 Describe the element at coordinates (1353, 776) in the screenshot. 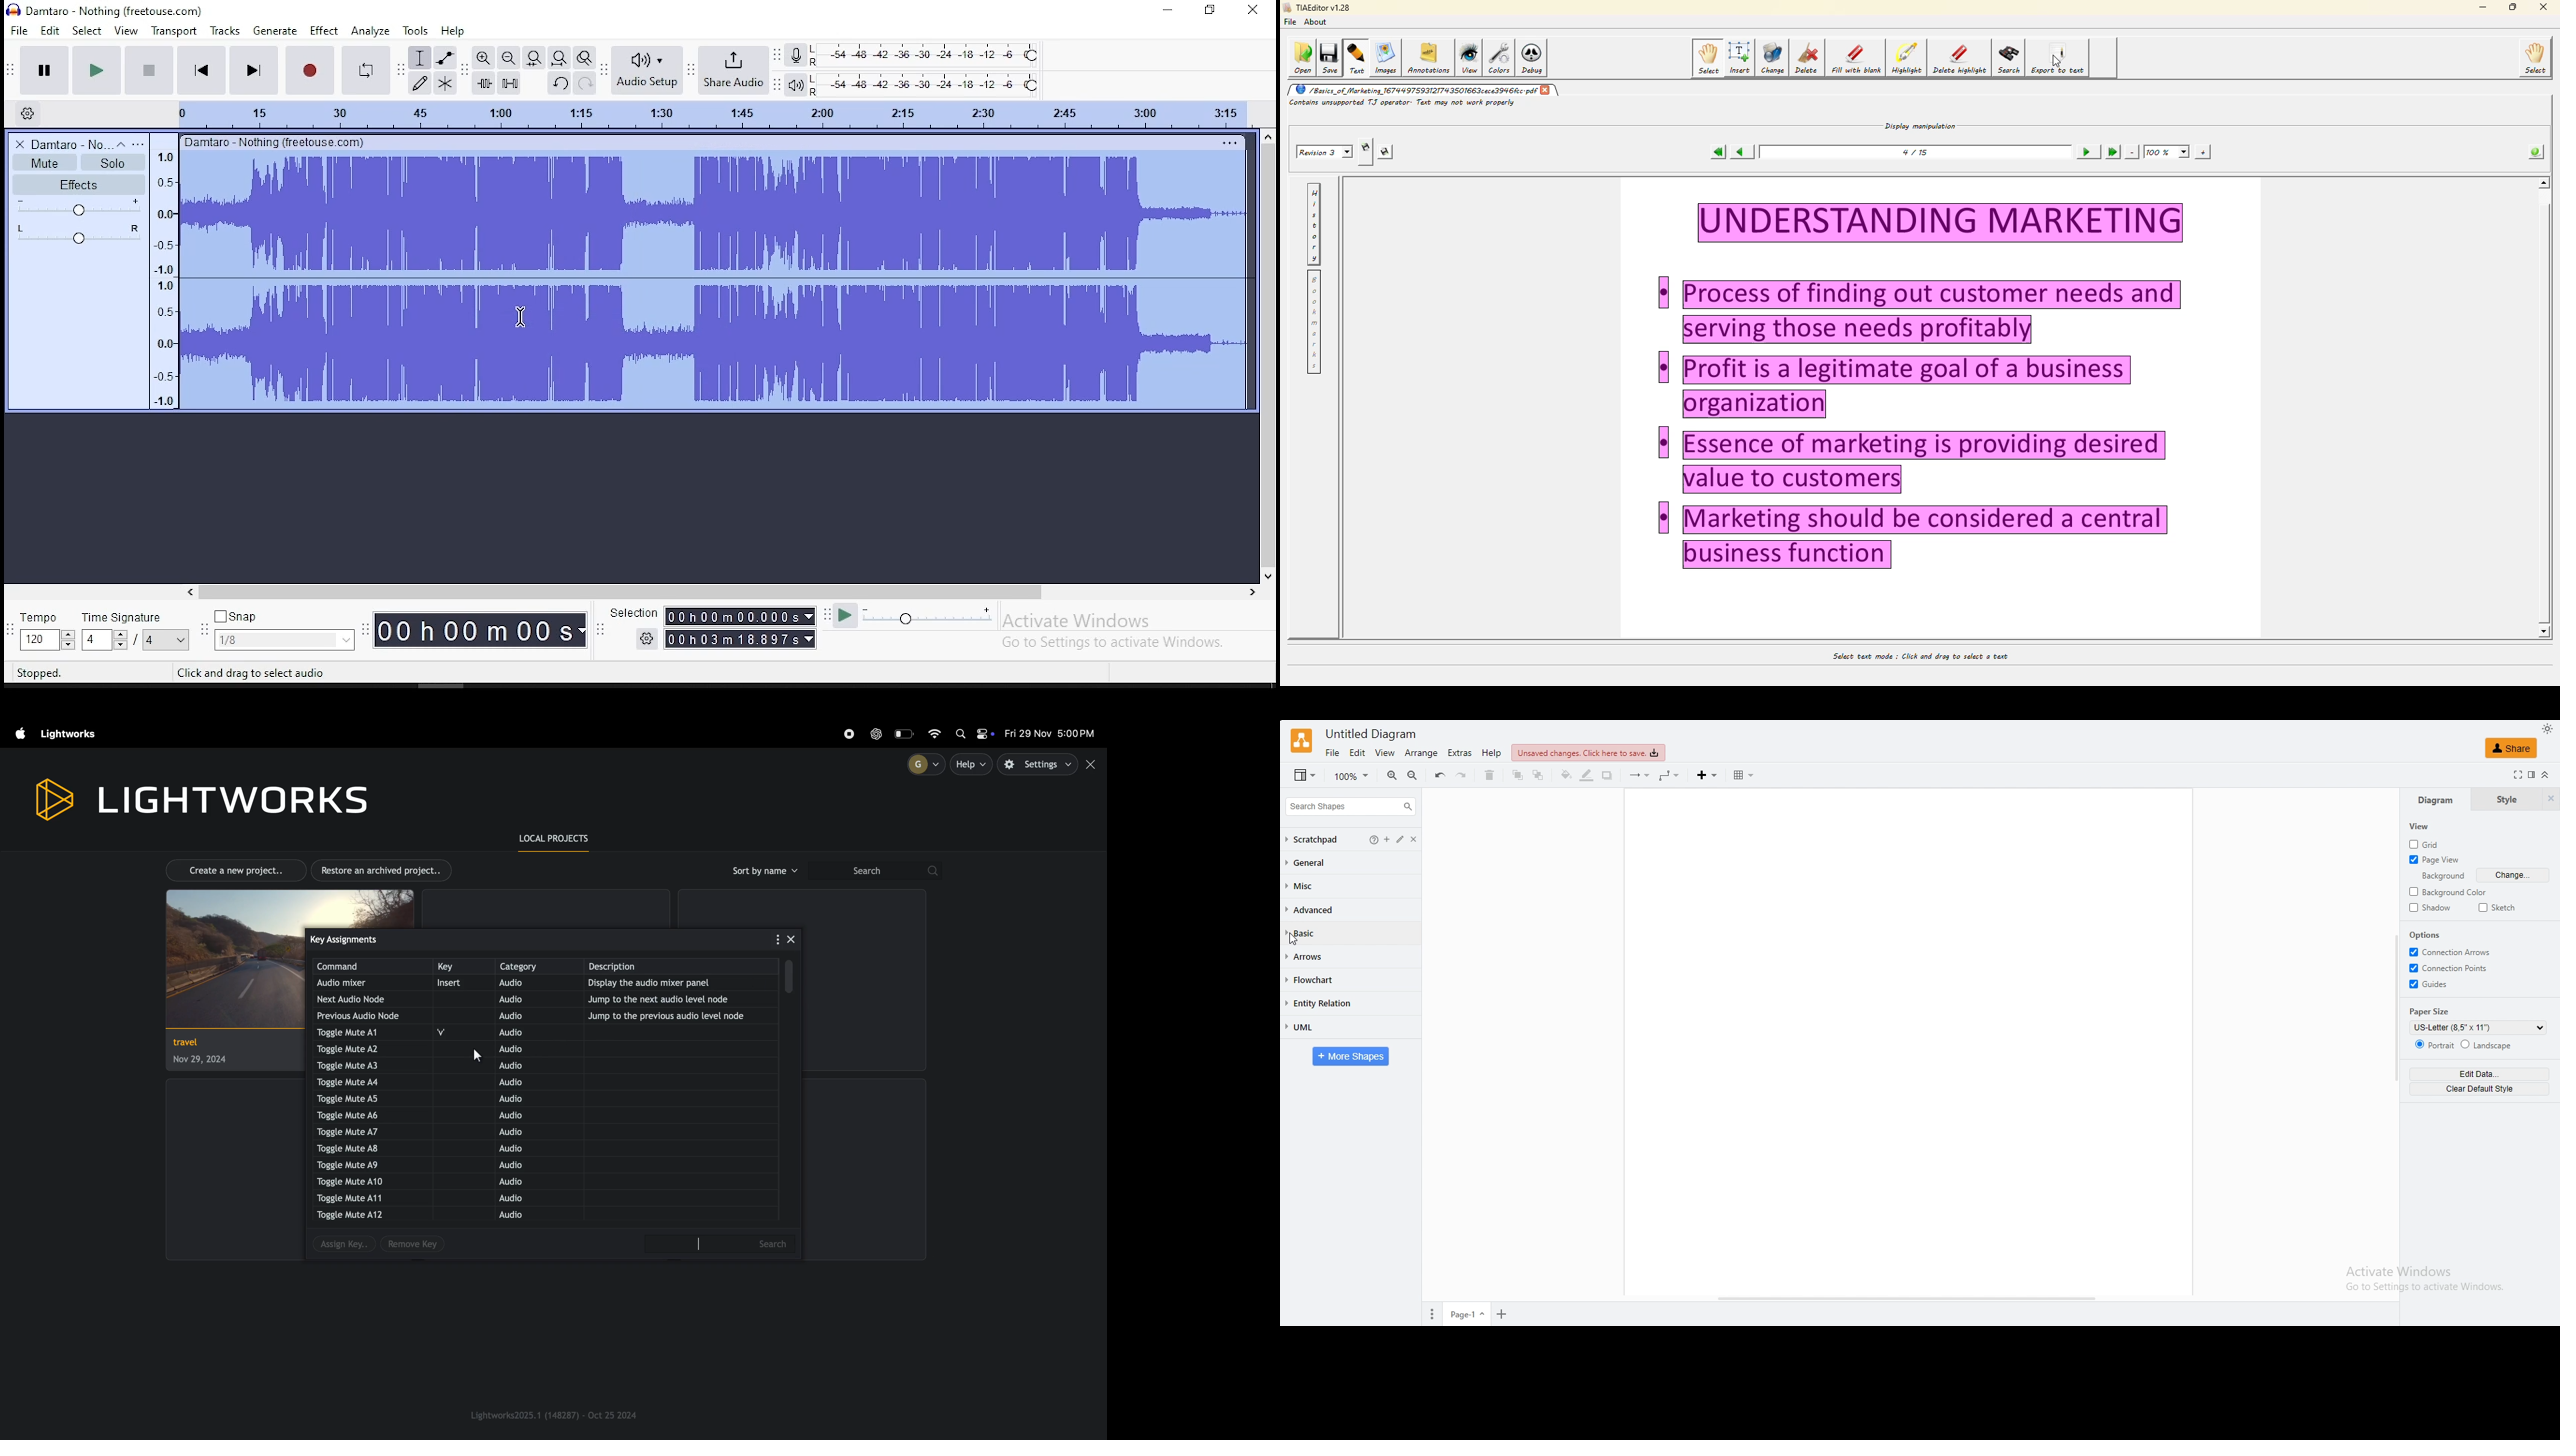

I see `zoom percentage` at that location.